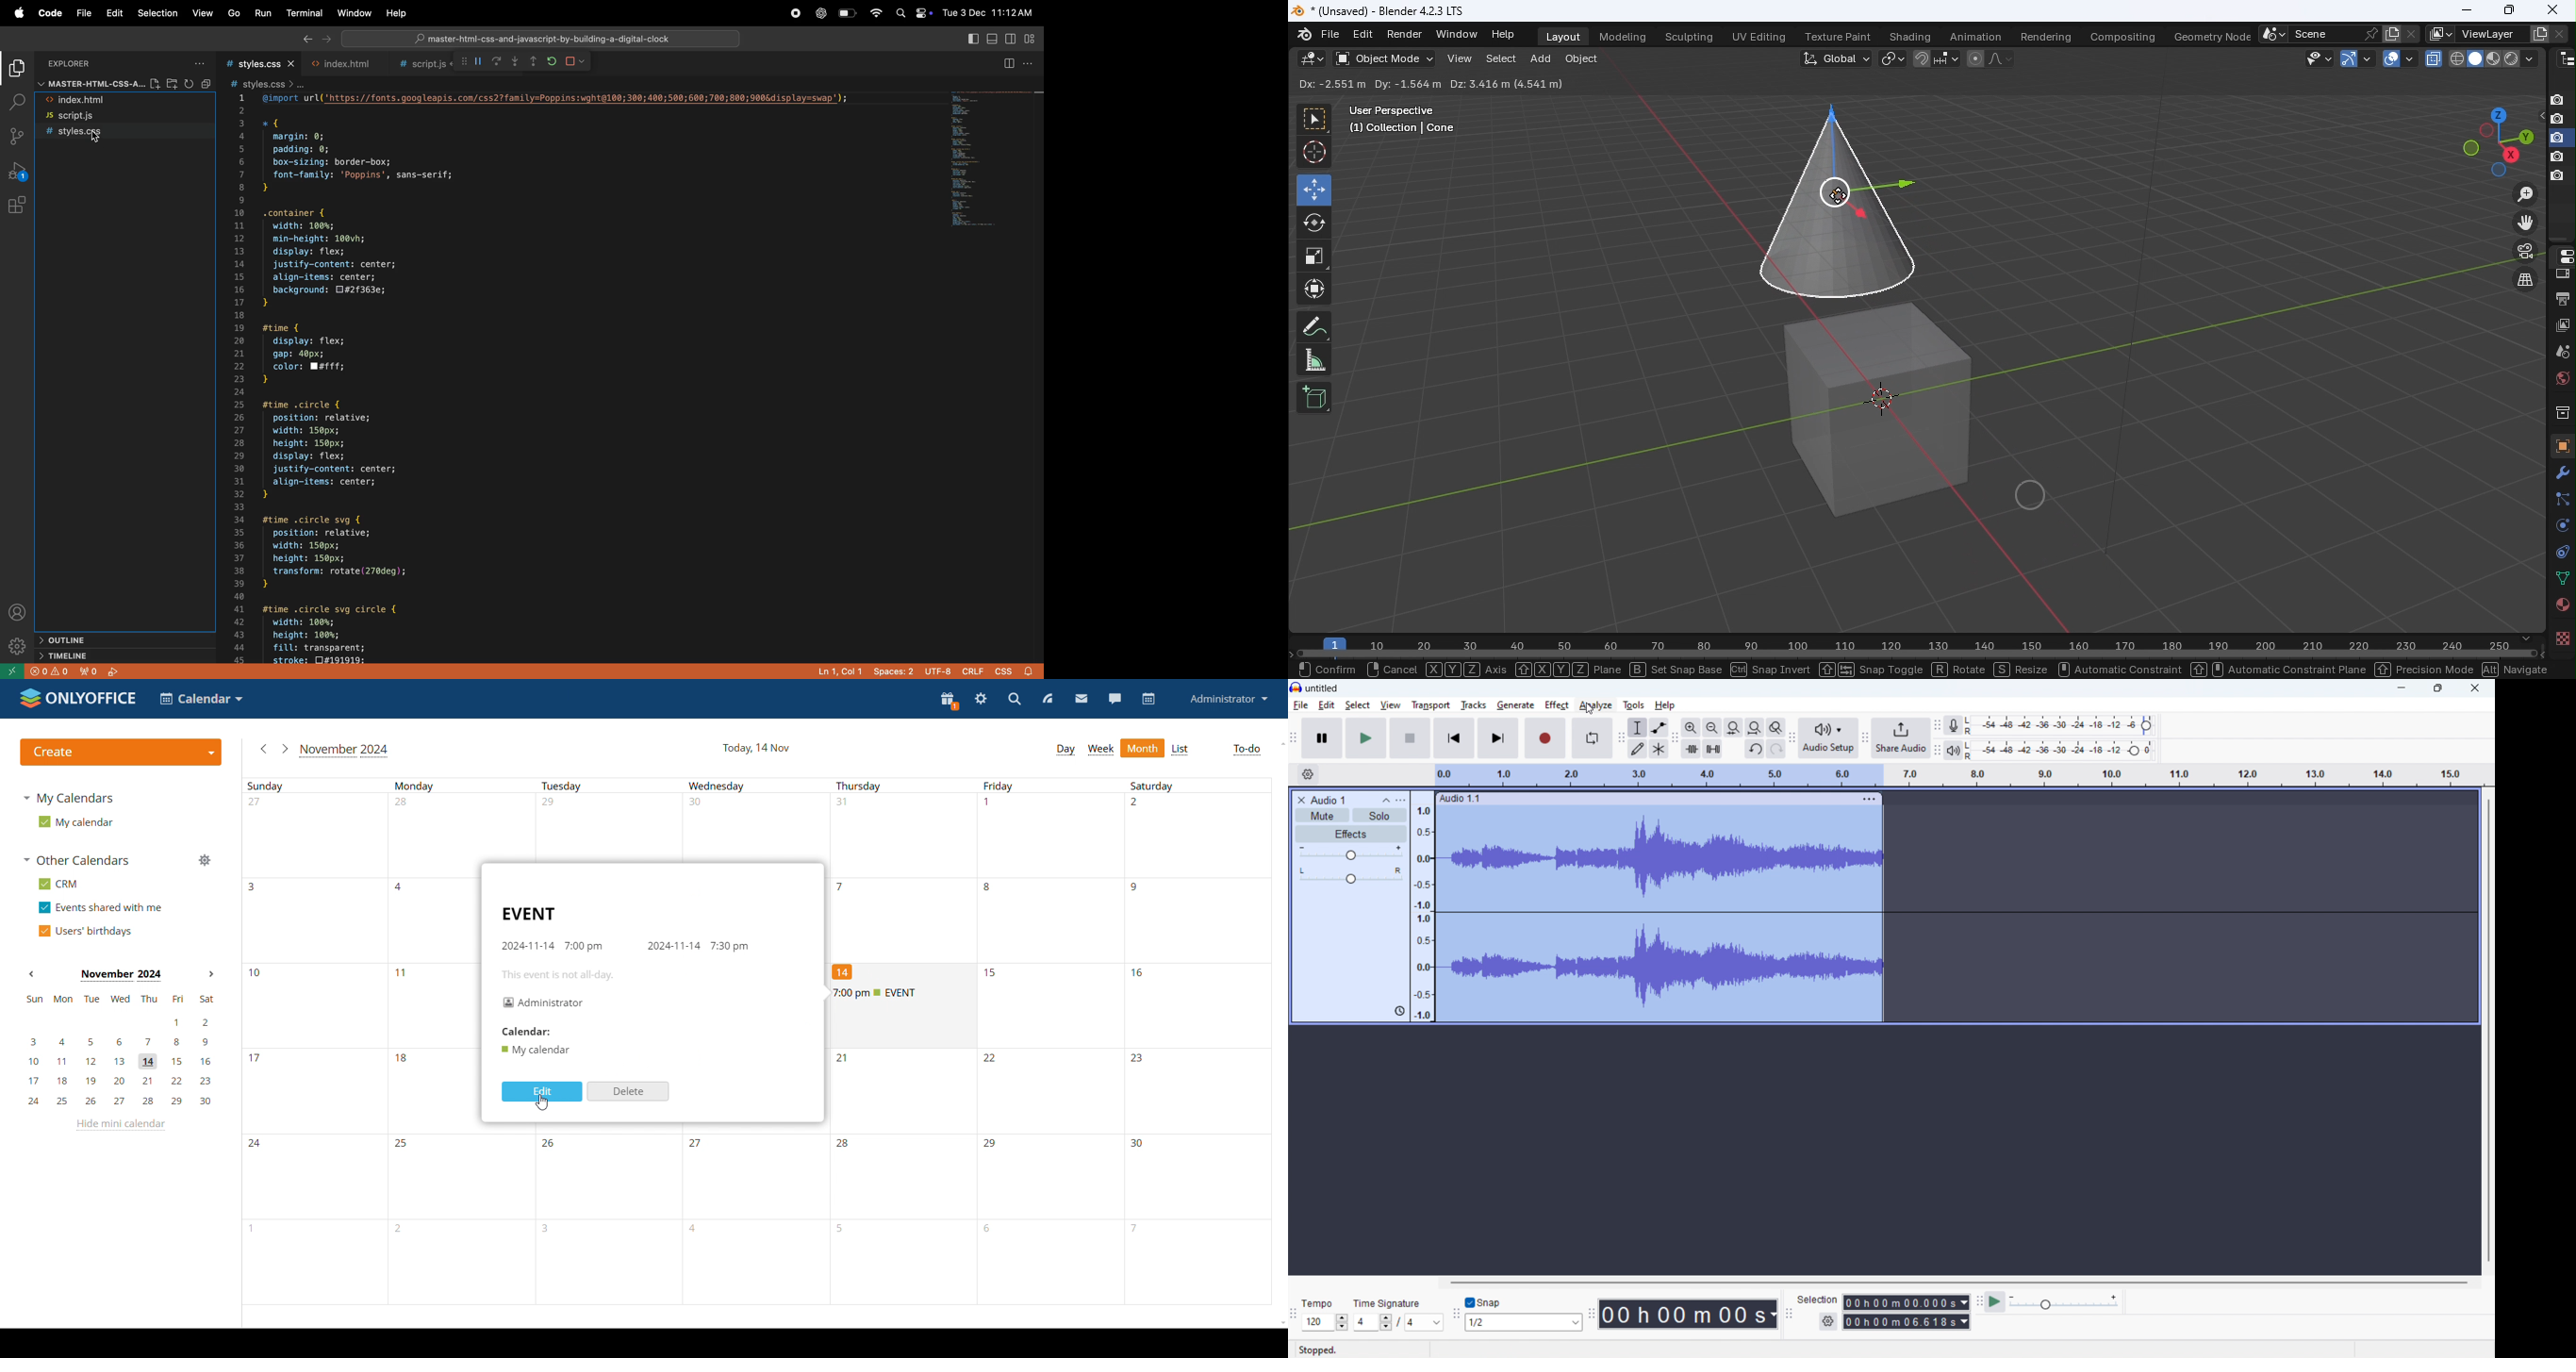  I want to click on trim audio outside selection, so click(1691, 748).